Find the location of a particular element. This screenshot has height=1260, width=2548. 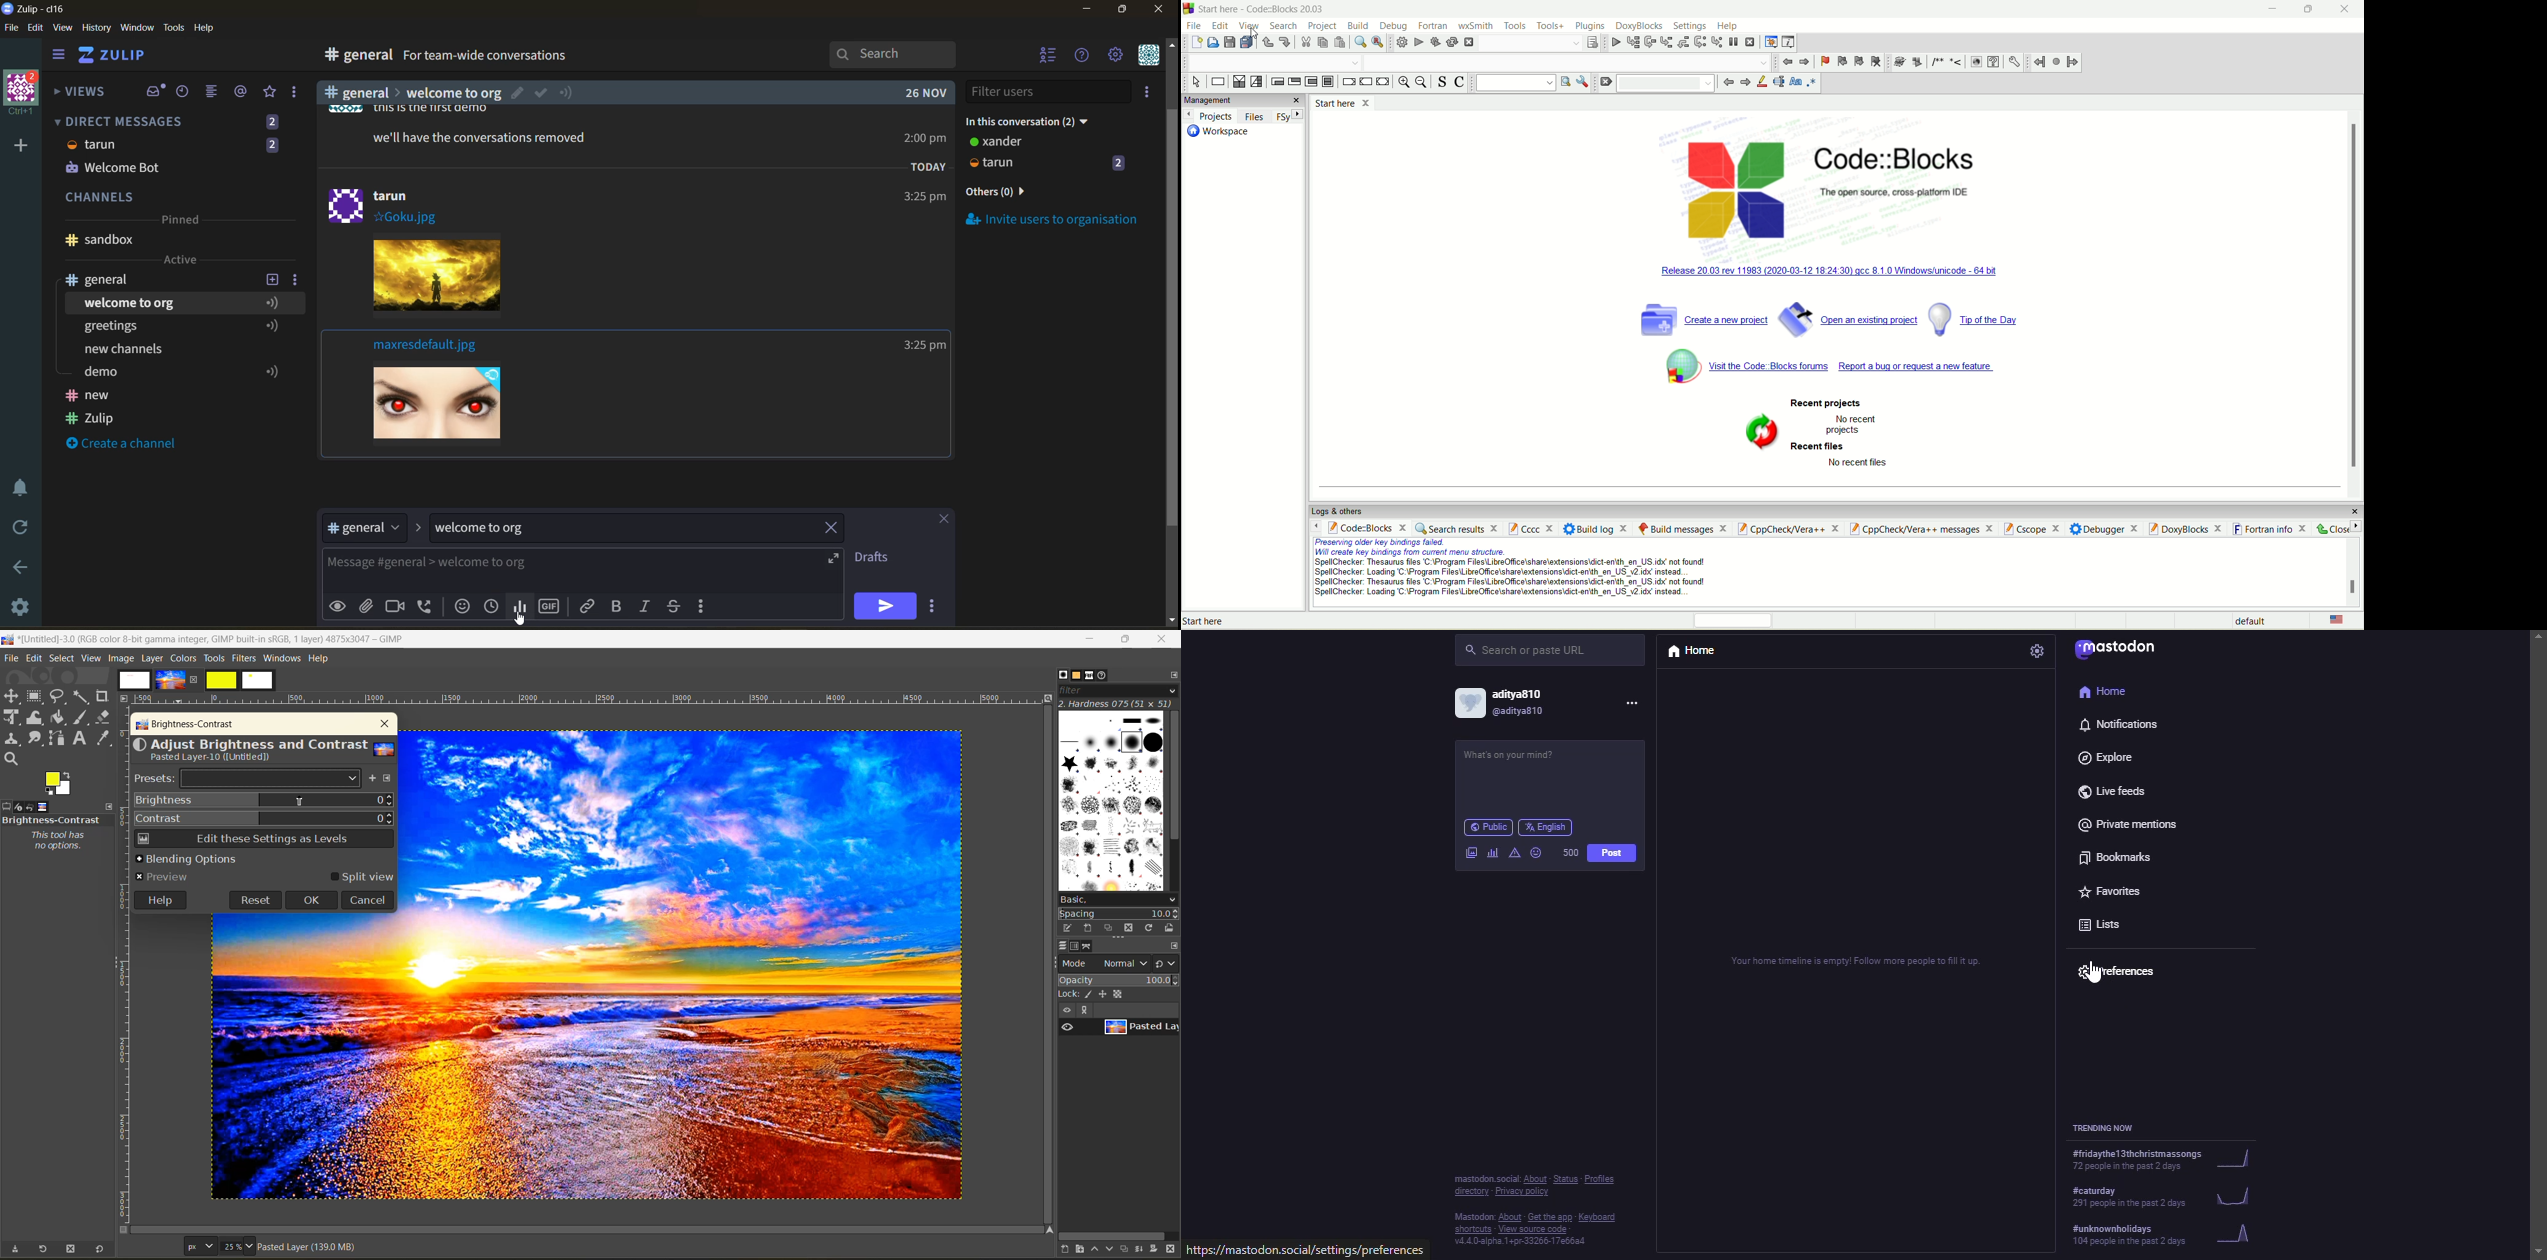

italic is located at coordinates (648, 607).